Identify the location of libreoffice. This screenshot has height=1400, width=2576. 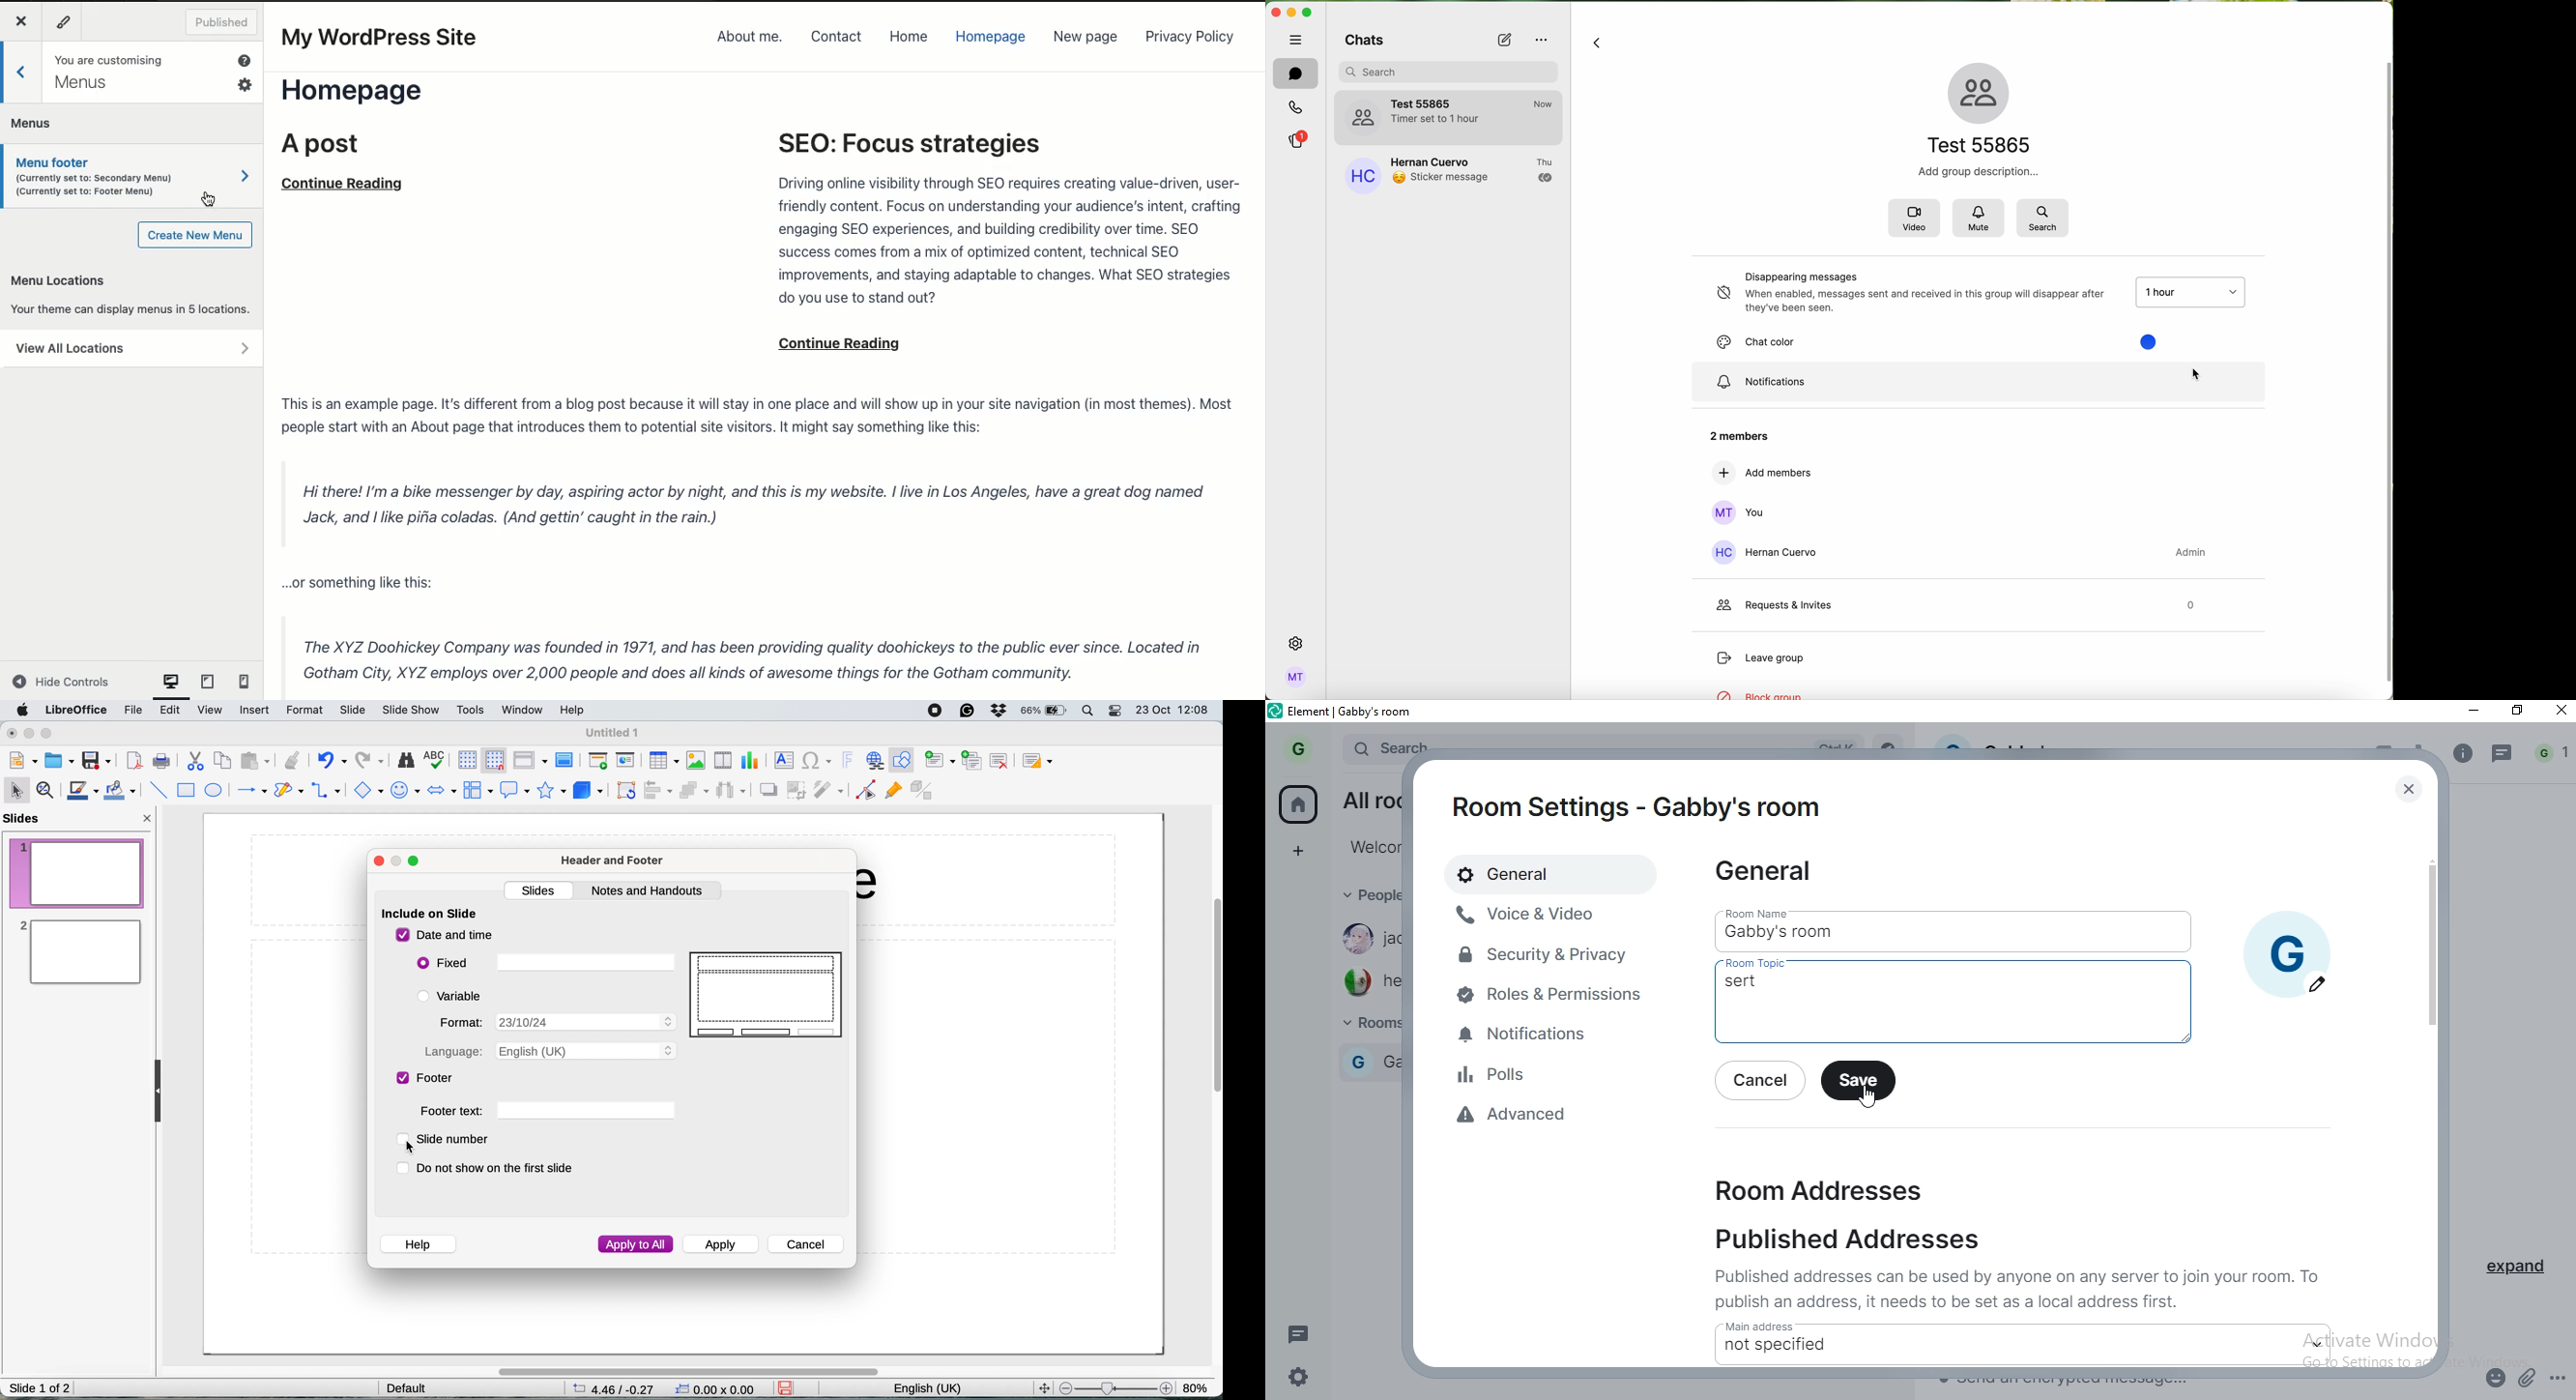
(77, 711).